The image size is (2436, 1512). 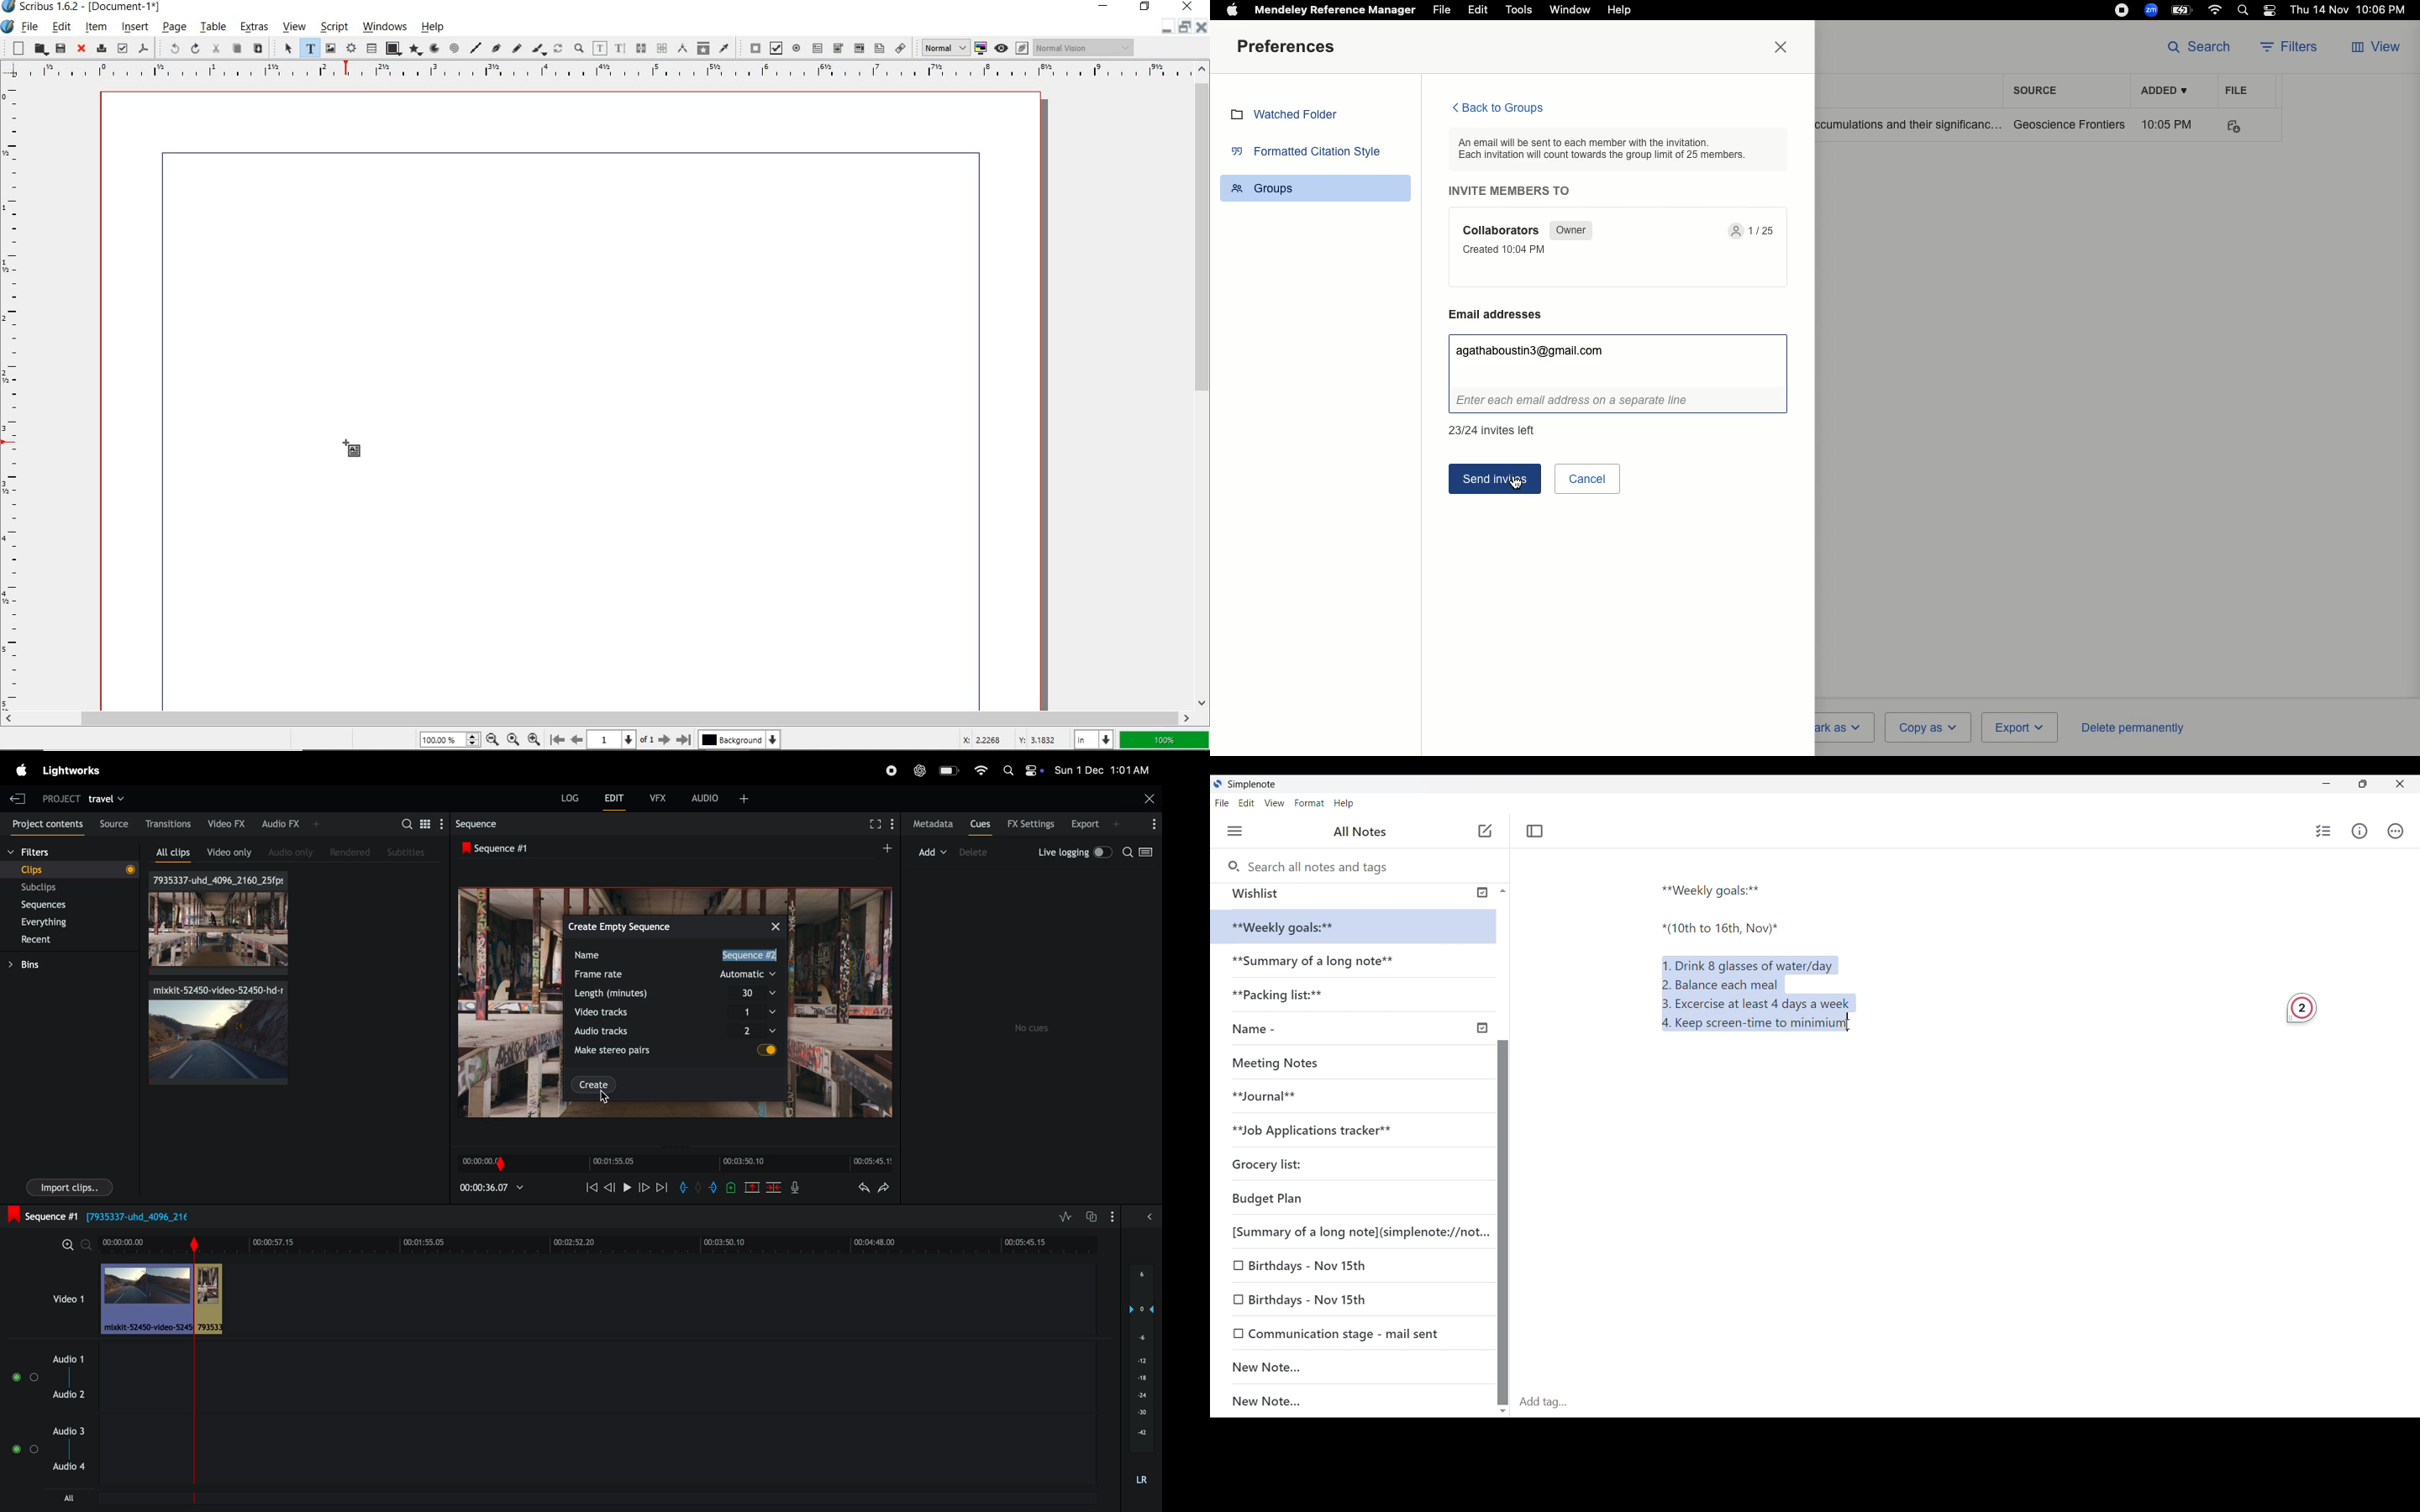 I want to click on import clips, so click(x=70, y=1186).